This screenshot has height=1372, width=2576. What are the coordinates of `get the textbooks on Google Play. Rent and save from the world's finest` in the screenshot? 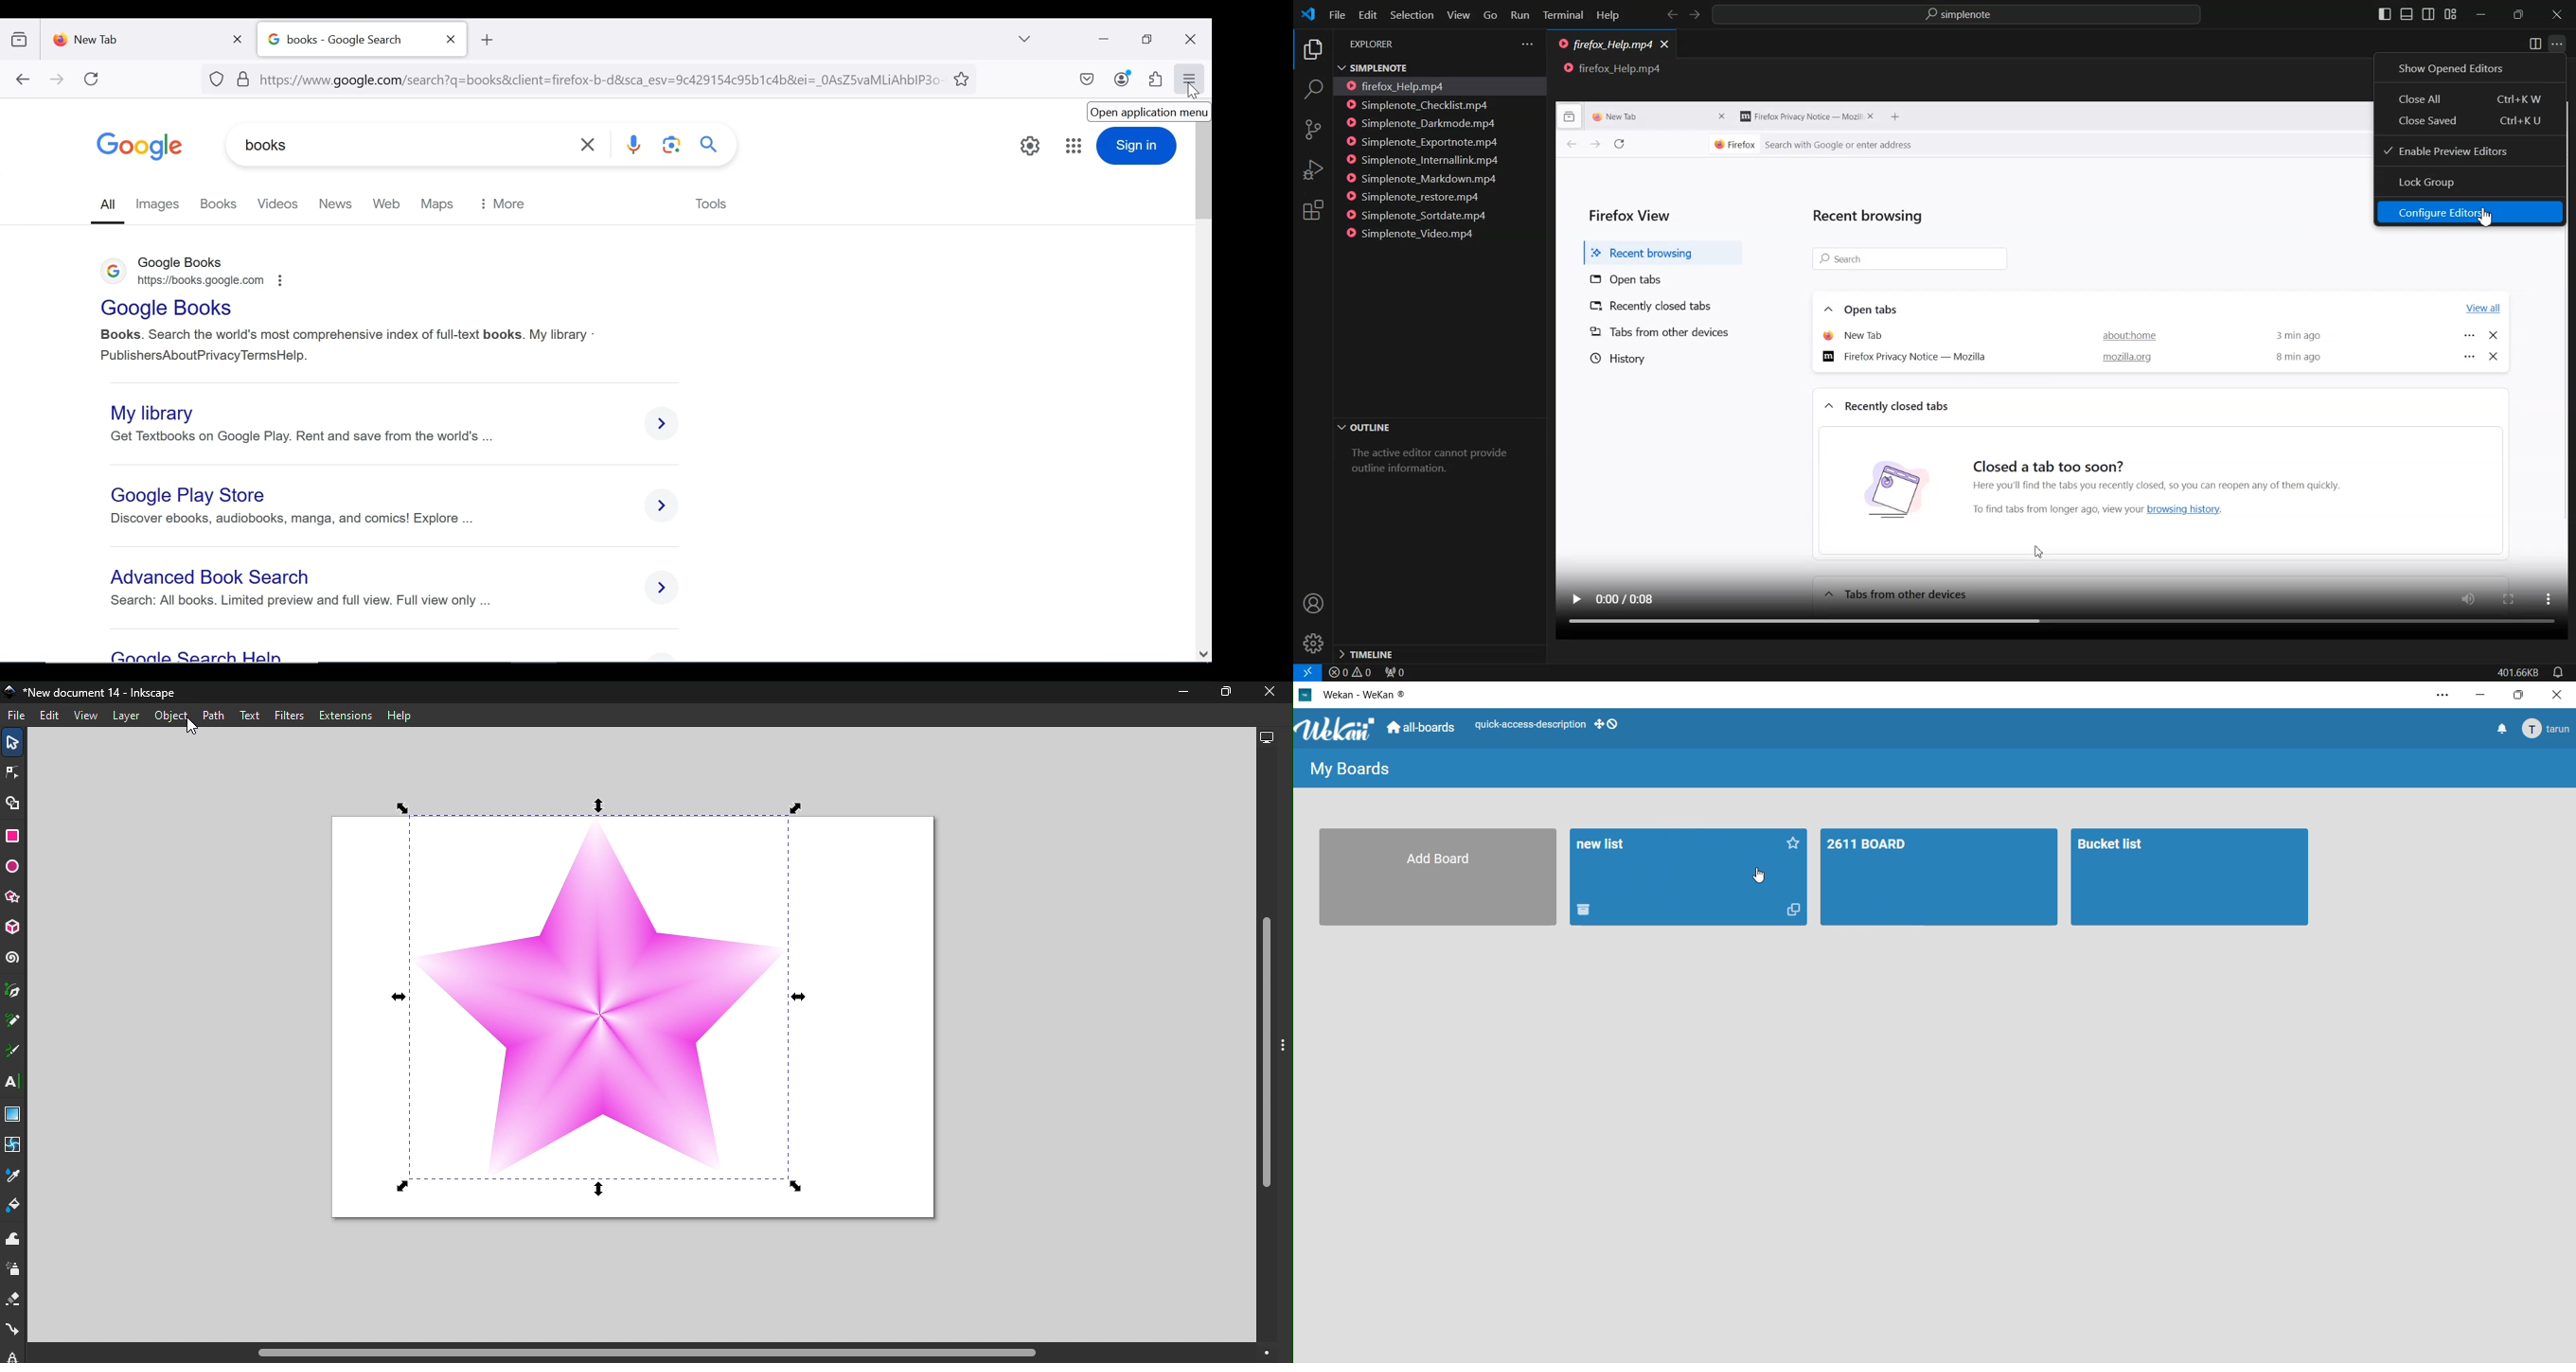 It's located at (307, 437).